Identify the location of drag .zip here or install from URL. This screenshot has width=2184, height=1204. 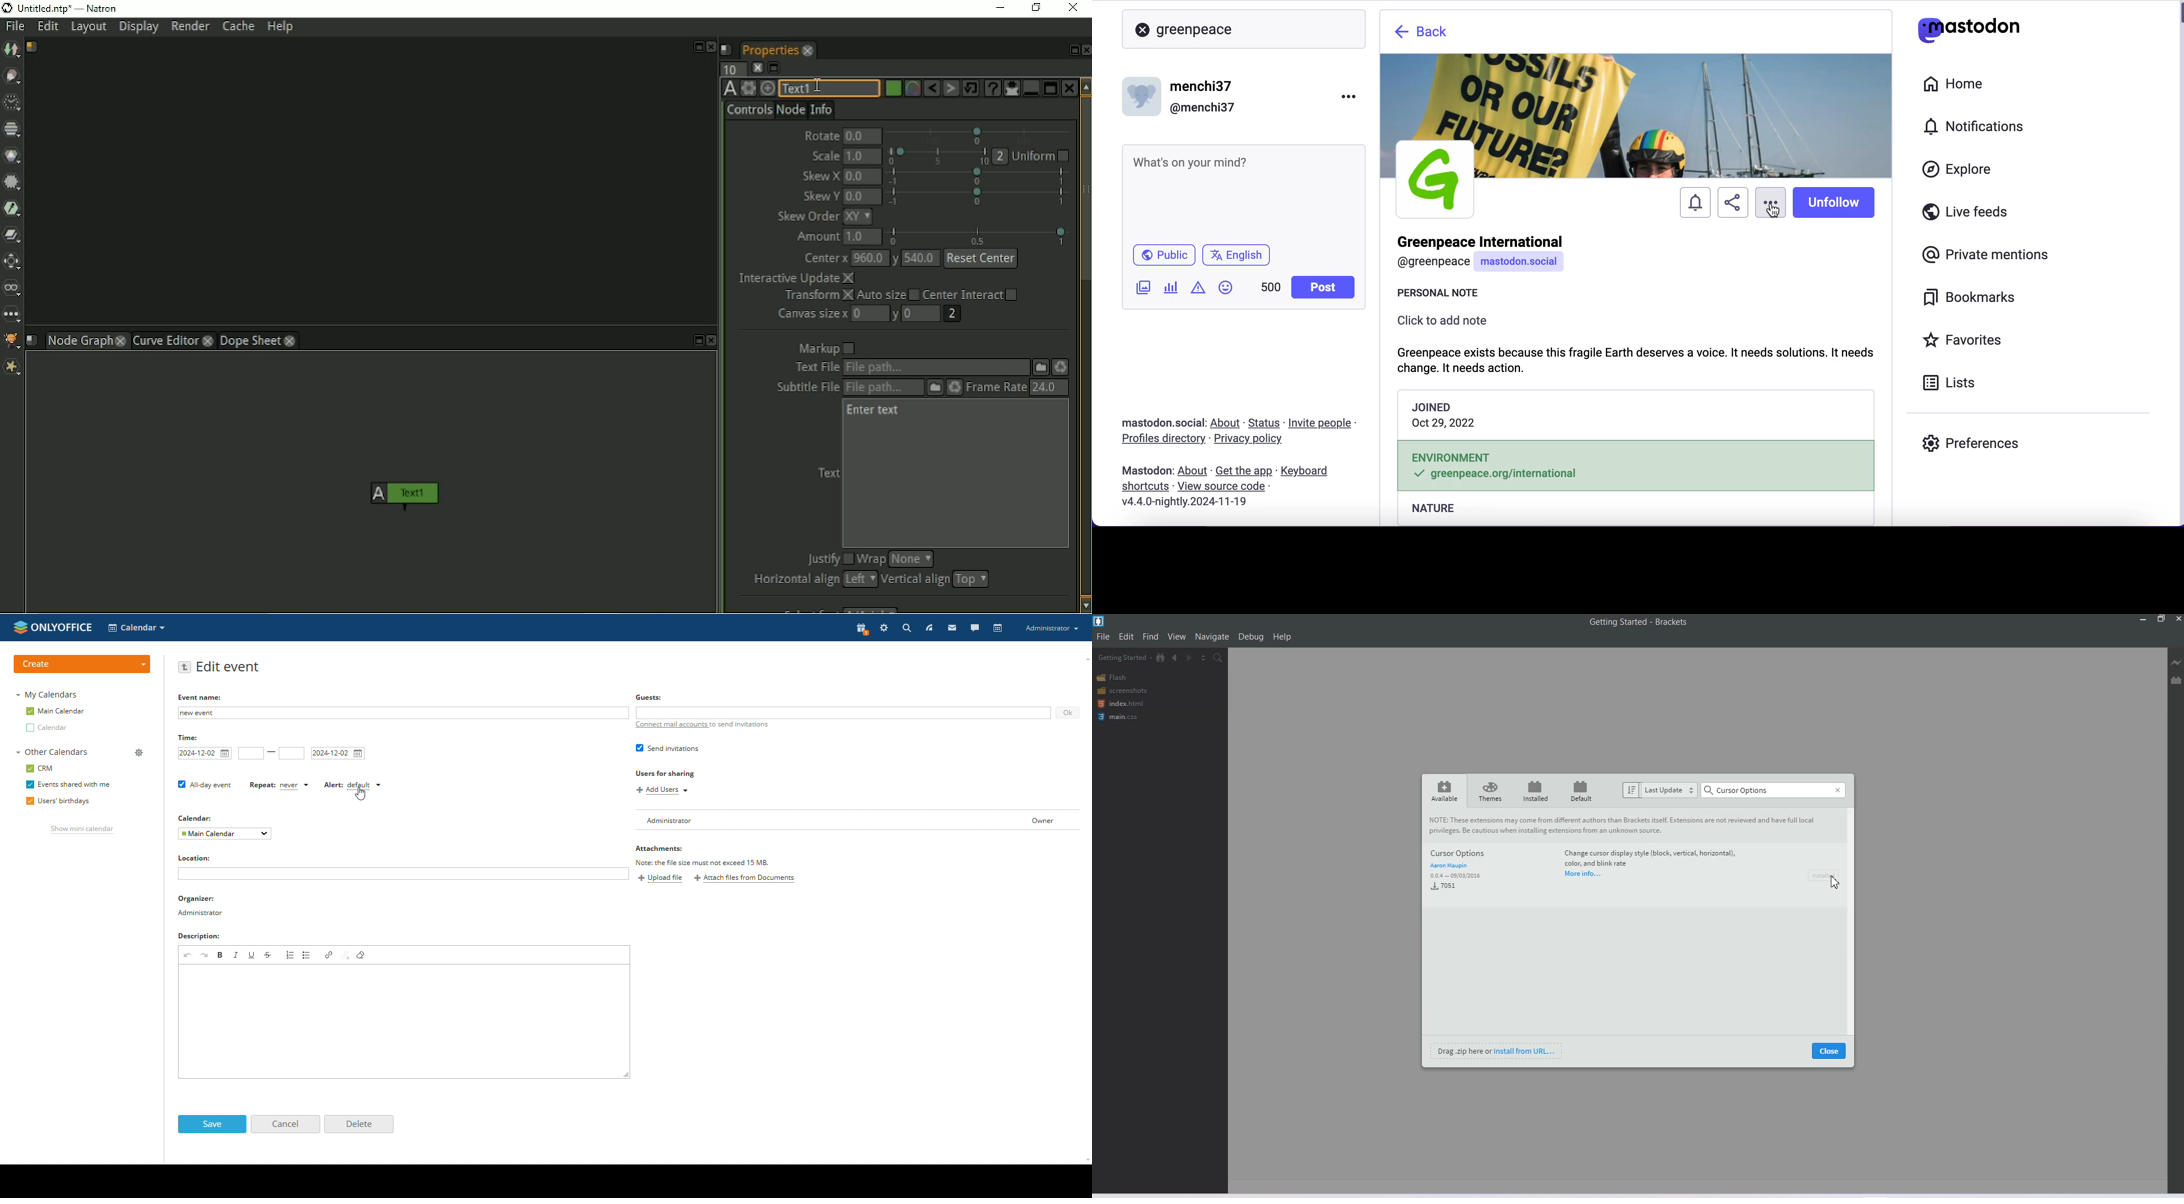
(1496, 1052).